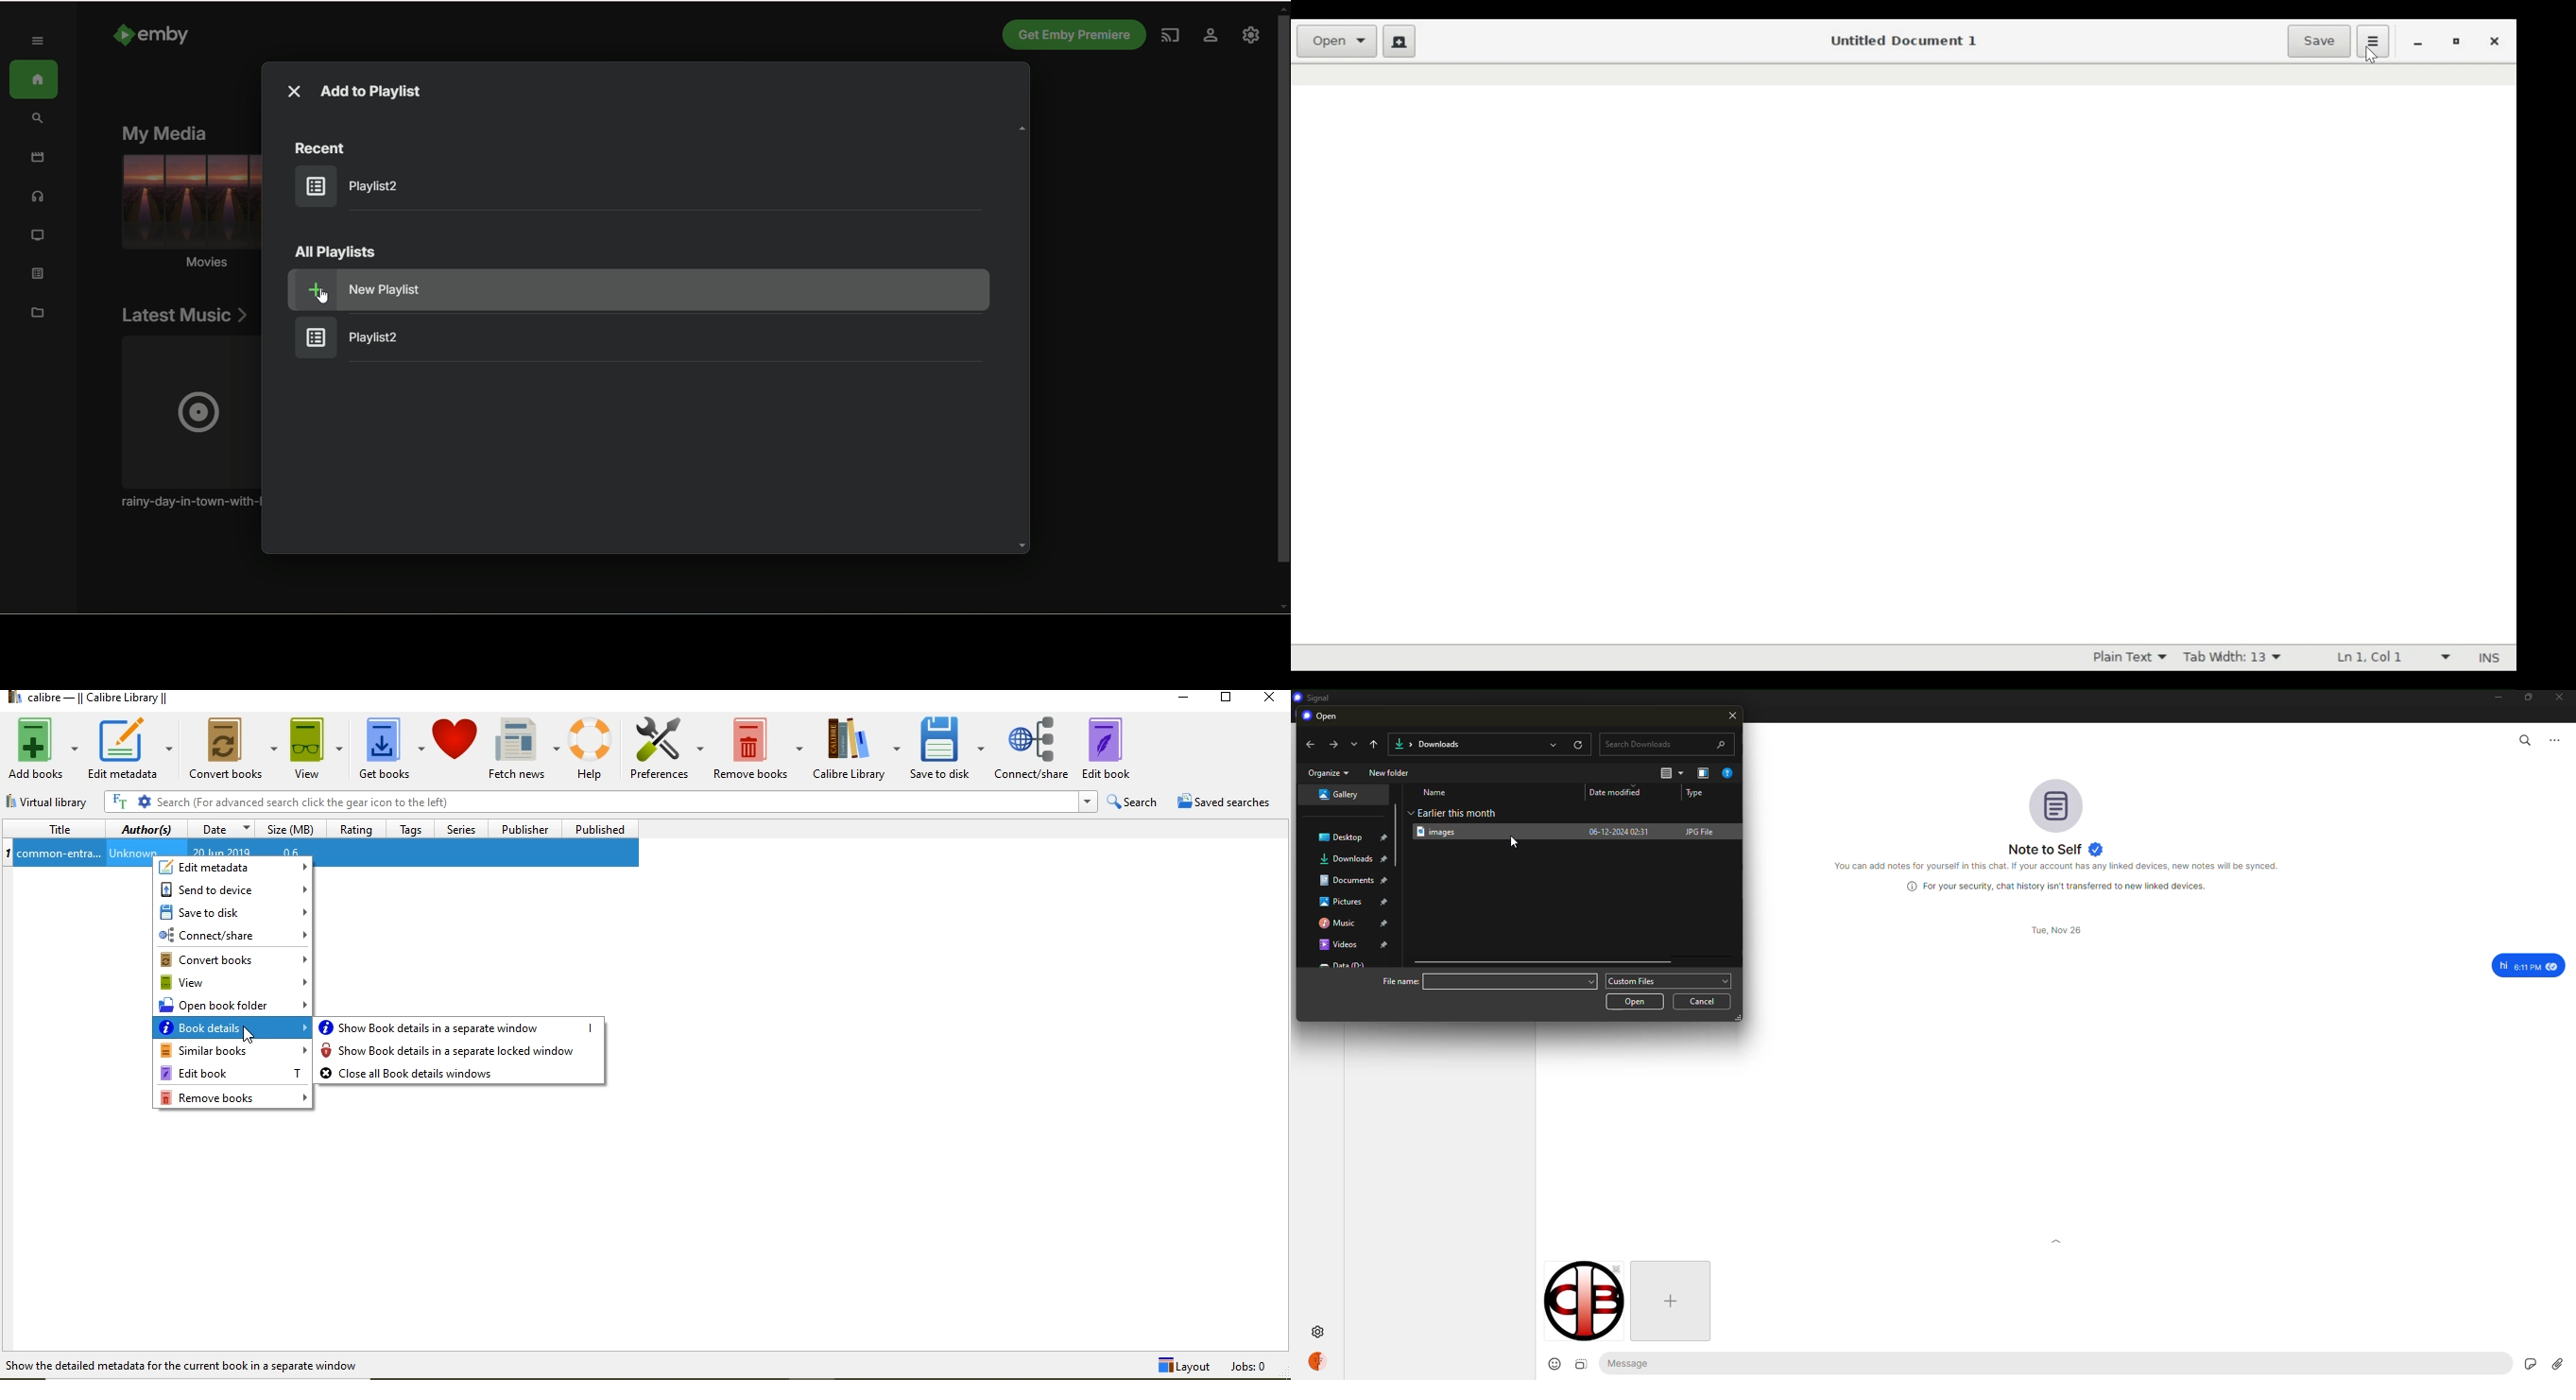 The width and height of the screenshot is (2576, 1400). Describe the element at coordinates (2056, 804) in the screenshot. I see `profile pic` at that location.